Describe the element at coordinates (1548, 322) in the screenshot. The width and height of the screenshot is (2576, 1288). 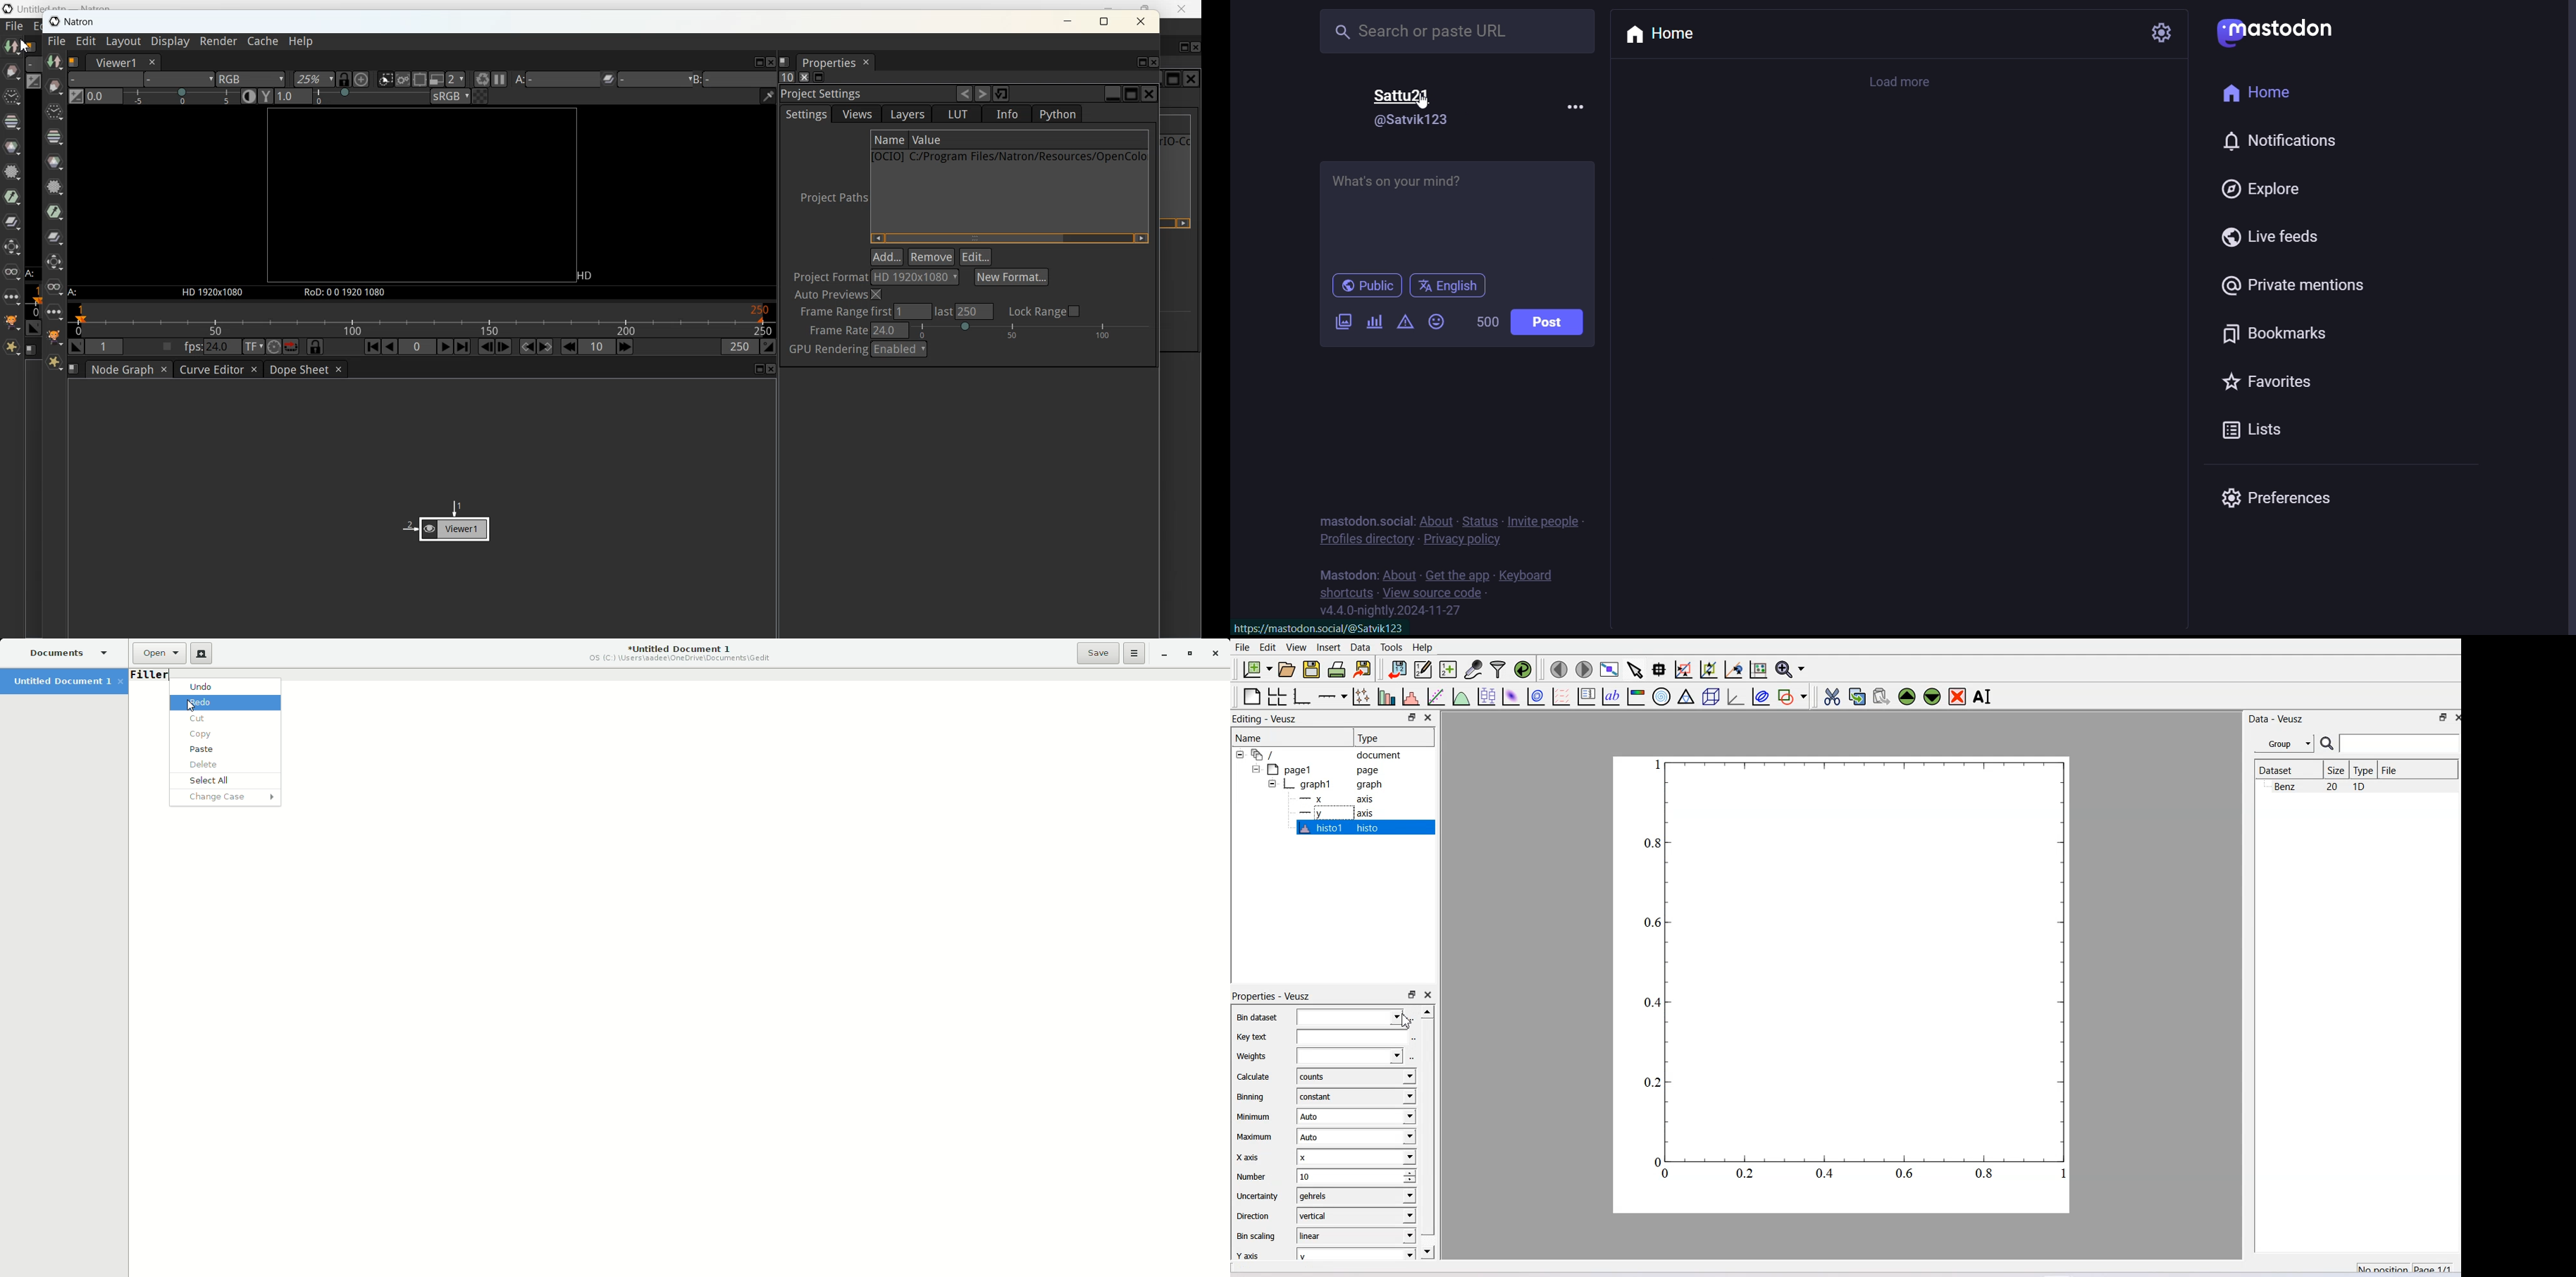
I see `post` at that location.